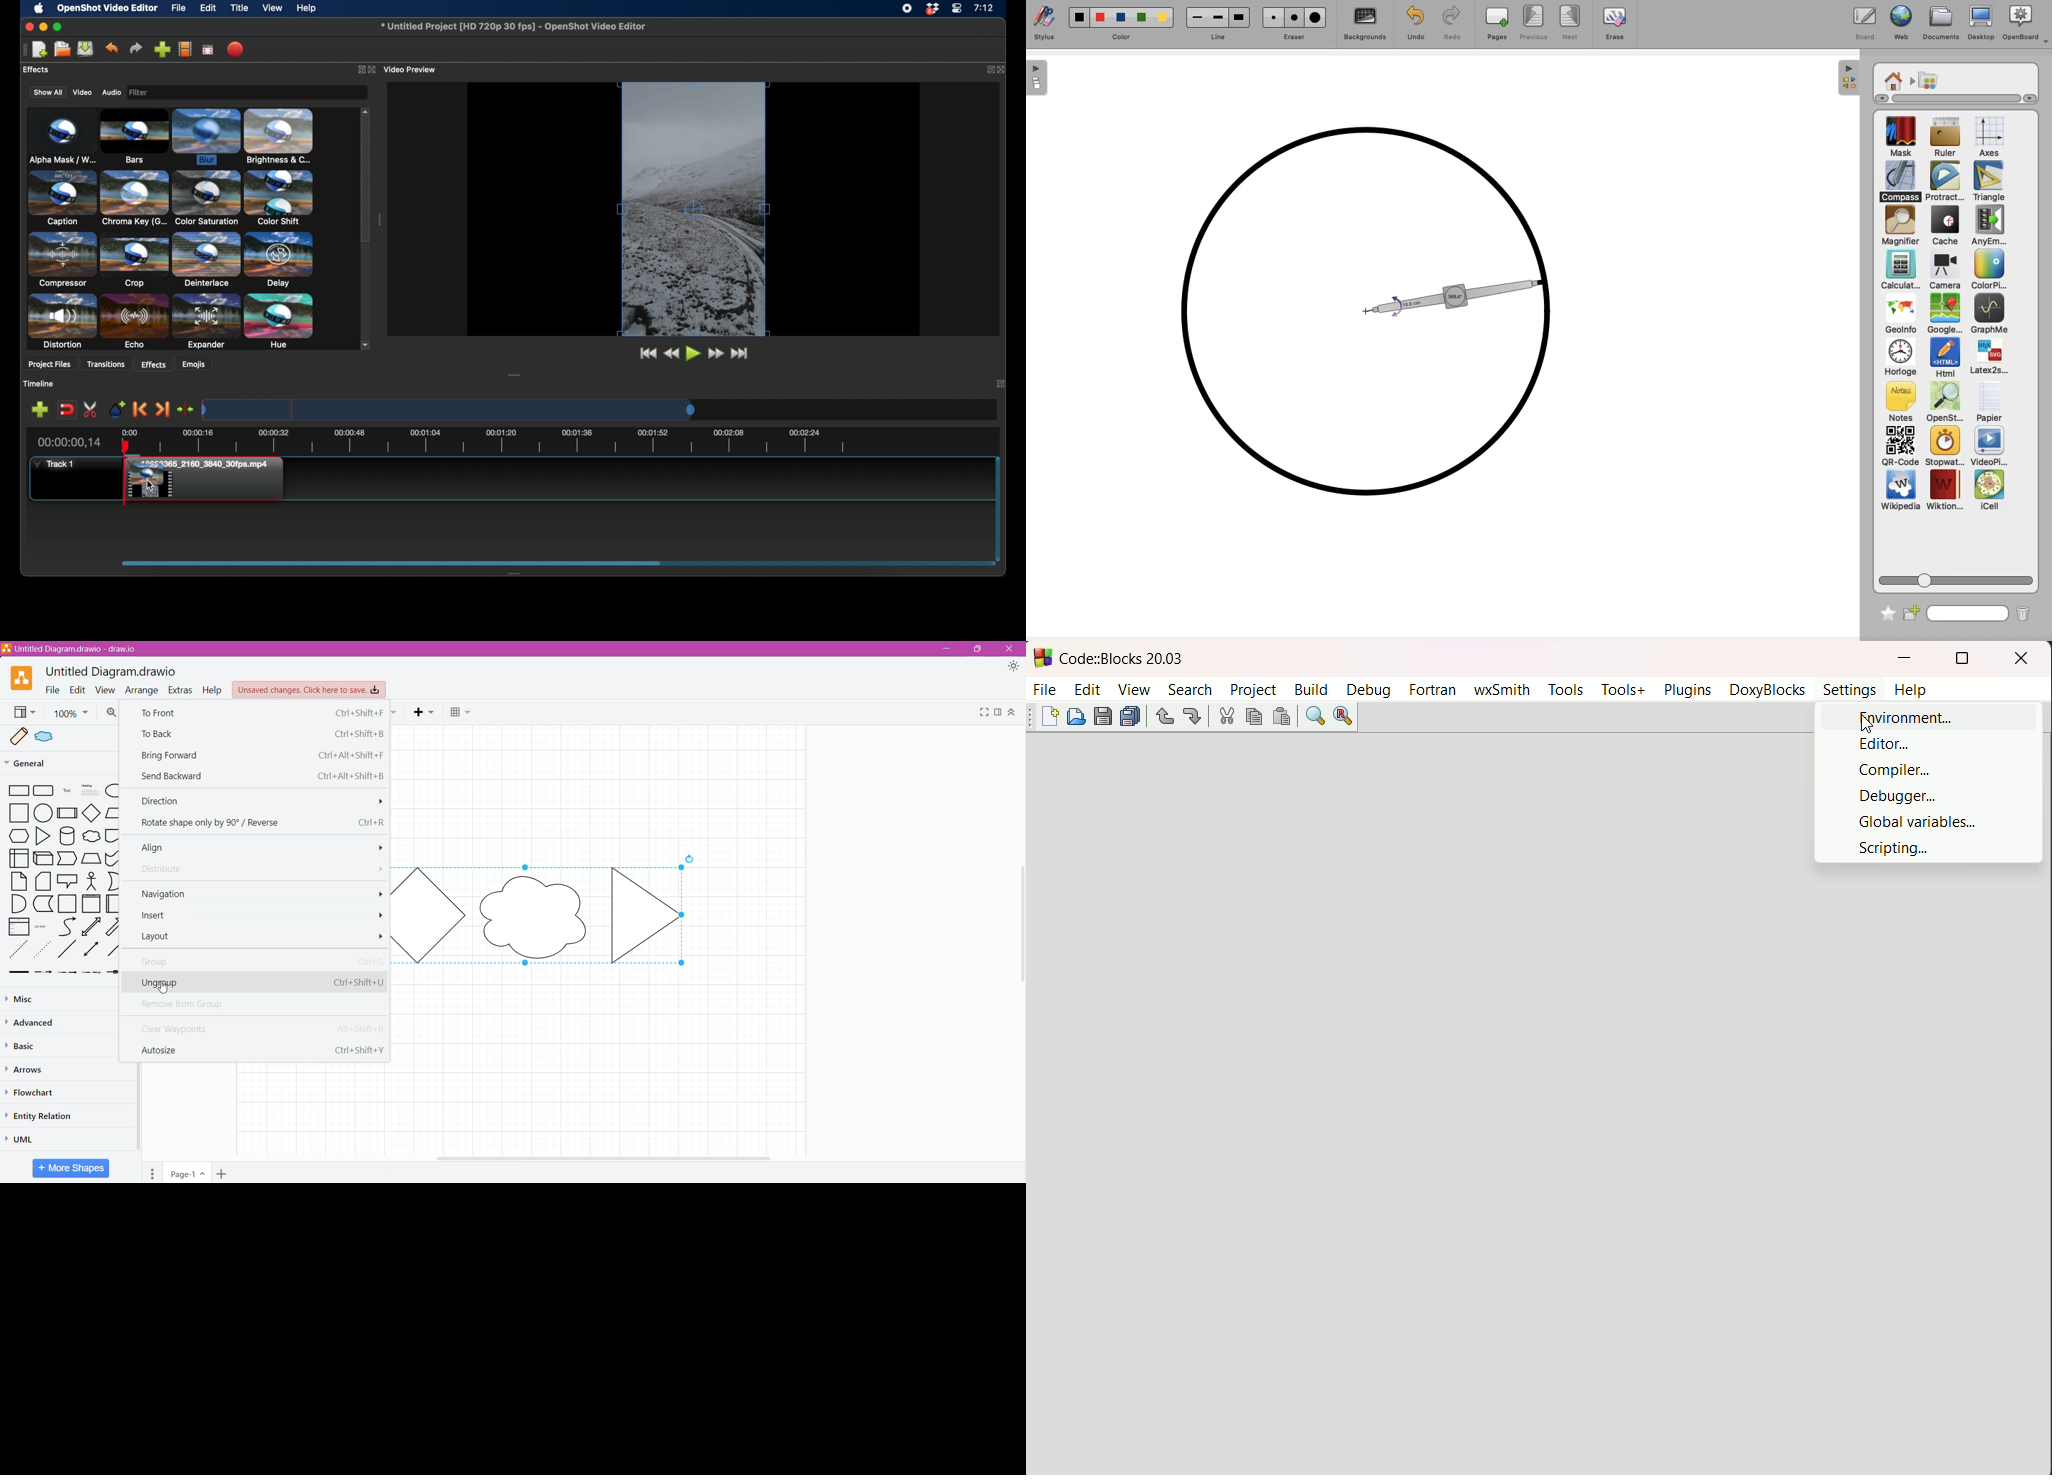 The width and height of the screenshot is (2072, 1484). What do you see at coordinates (224, 480) in the screenshot?
I see `File added to timeline` at bounding box center [224, 480].